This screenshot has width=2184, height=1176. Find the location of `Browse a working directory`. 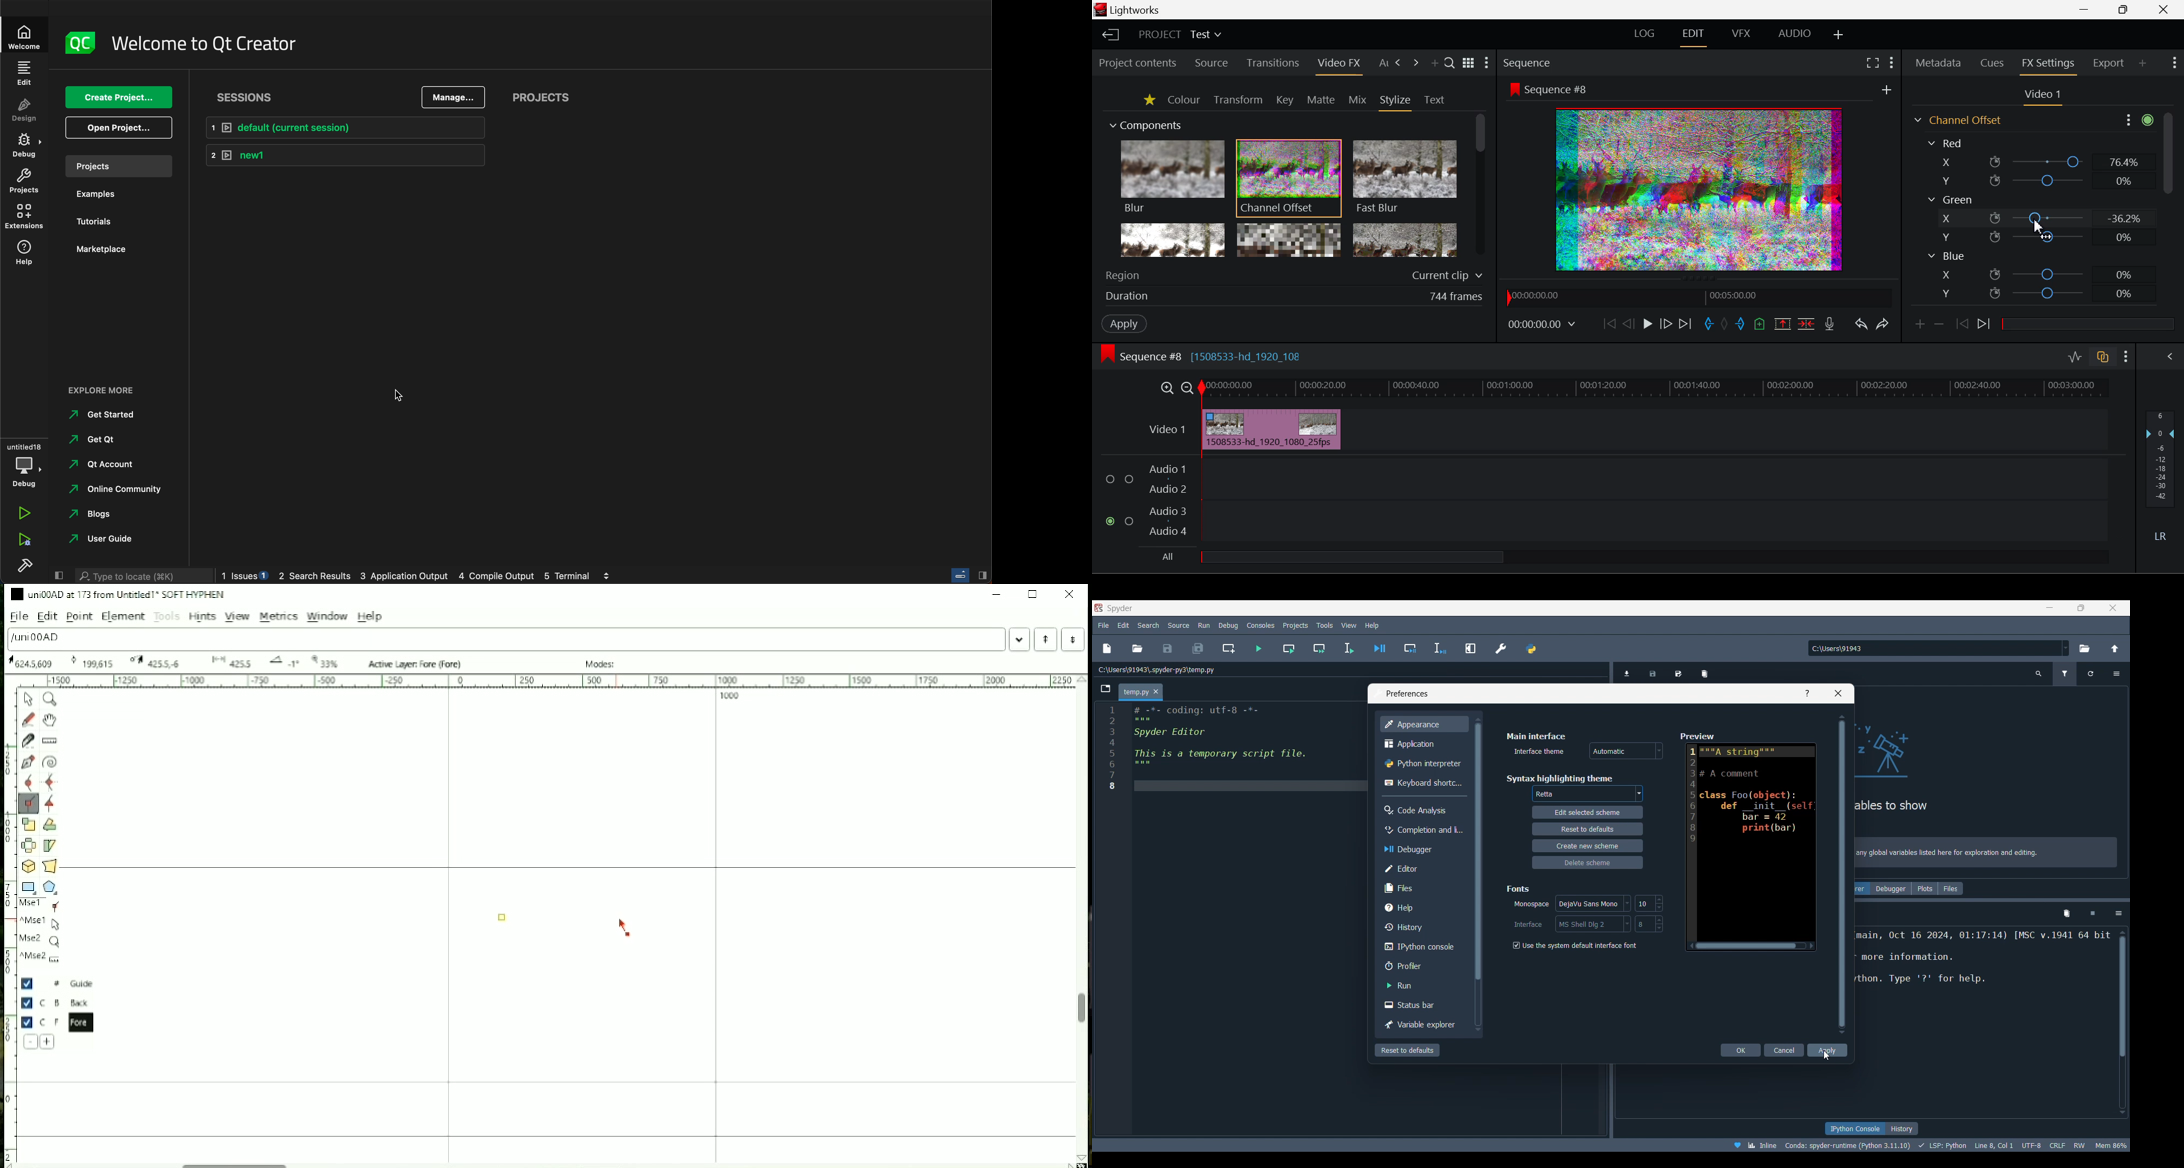

Browse a working directory is located at coordinates (2084, 648).